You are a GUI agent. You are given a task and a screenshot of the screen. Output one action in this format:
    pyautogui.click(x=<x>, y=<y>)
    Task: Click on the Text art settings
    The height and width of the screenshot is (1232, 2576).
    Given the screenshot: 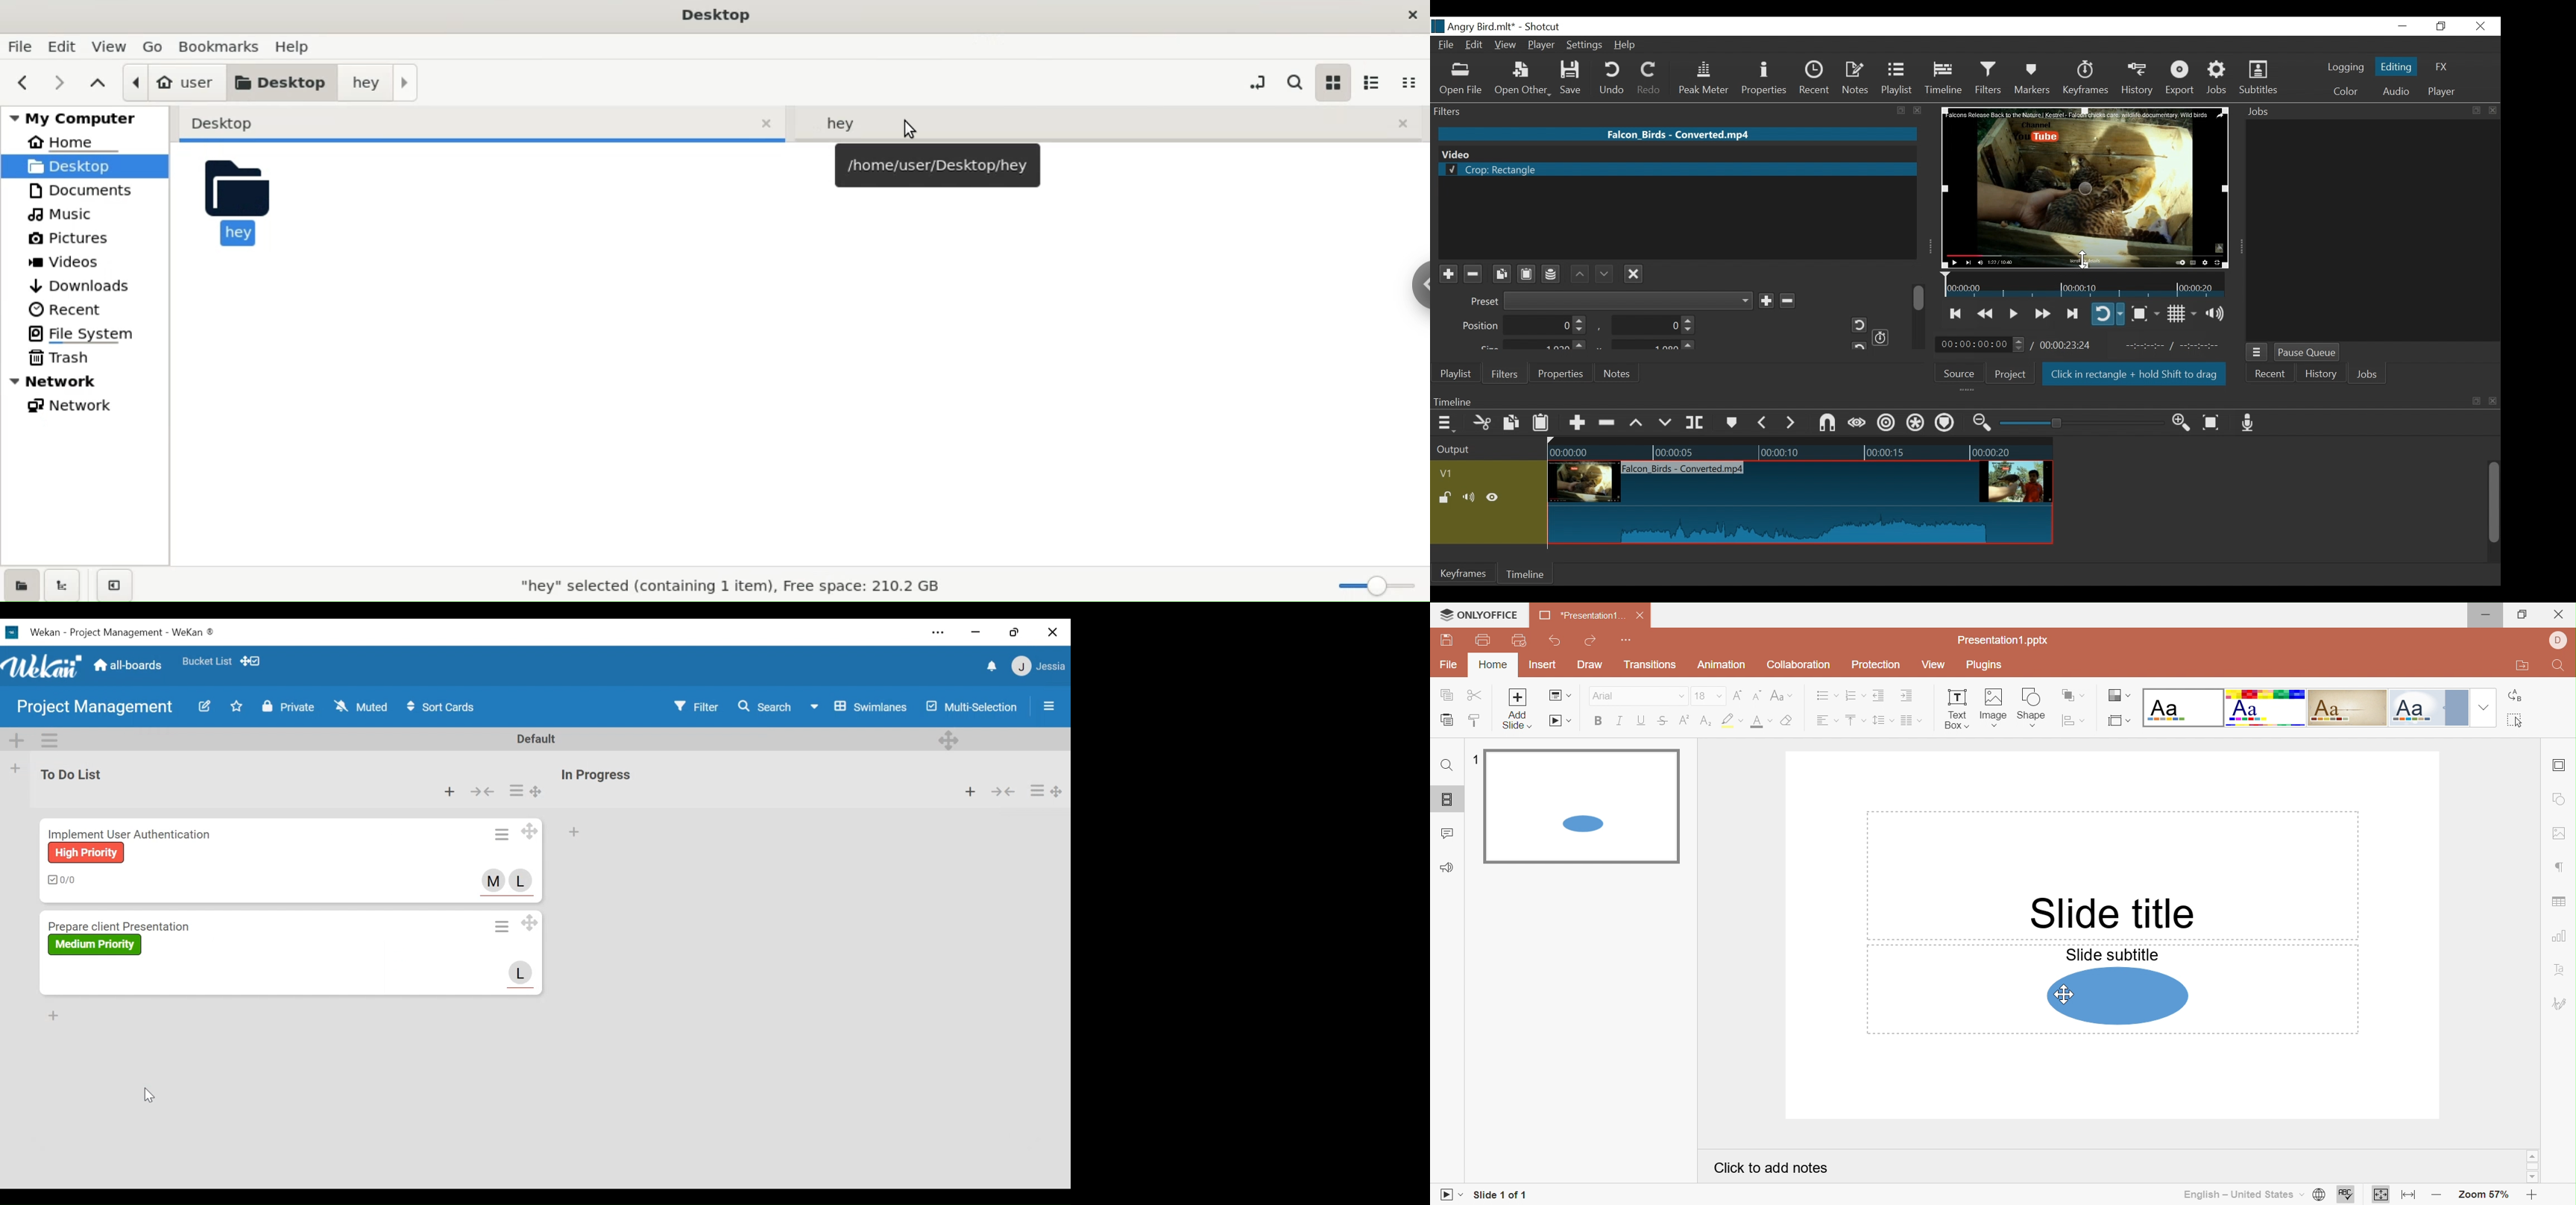 What is the action you would take?
    pyautogui.click(x=2561, y=968)
    